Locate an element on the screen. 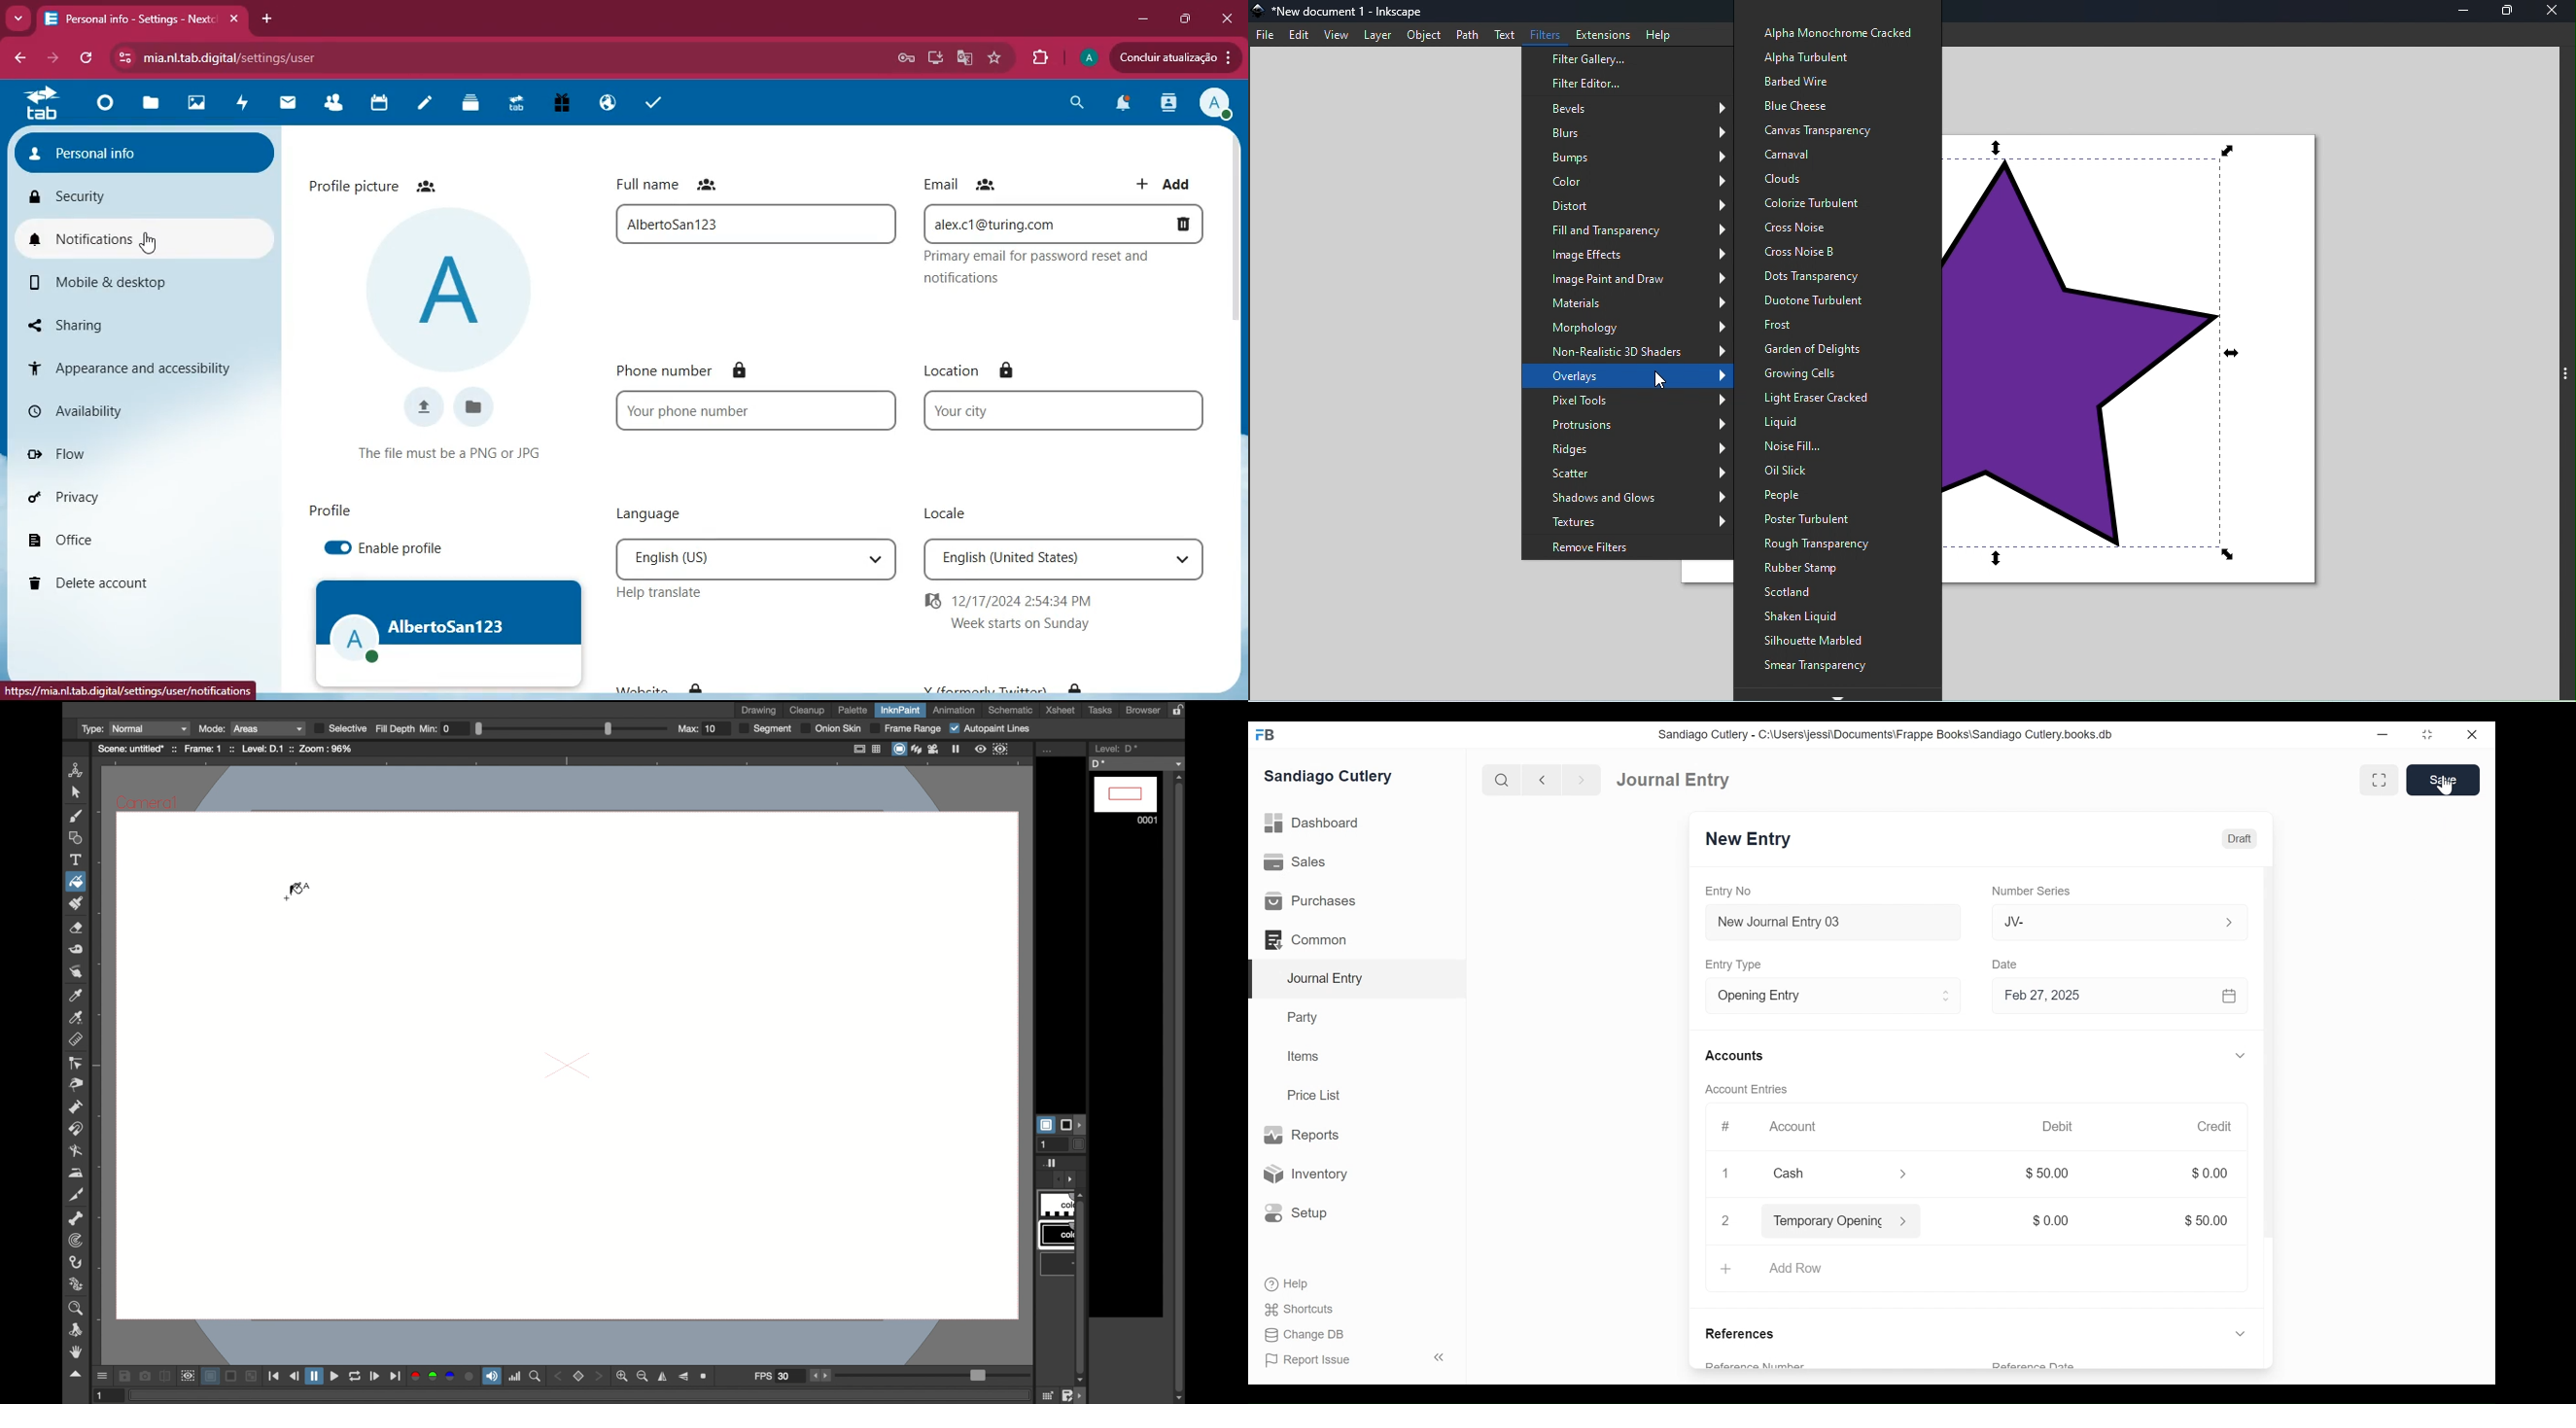 The width and height of the screenshot is (2576, 1428). Smear transparency is located at coordinates (1819, 667).